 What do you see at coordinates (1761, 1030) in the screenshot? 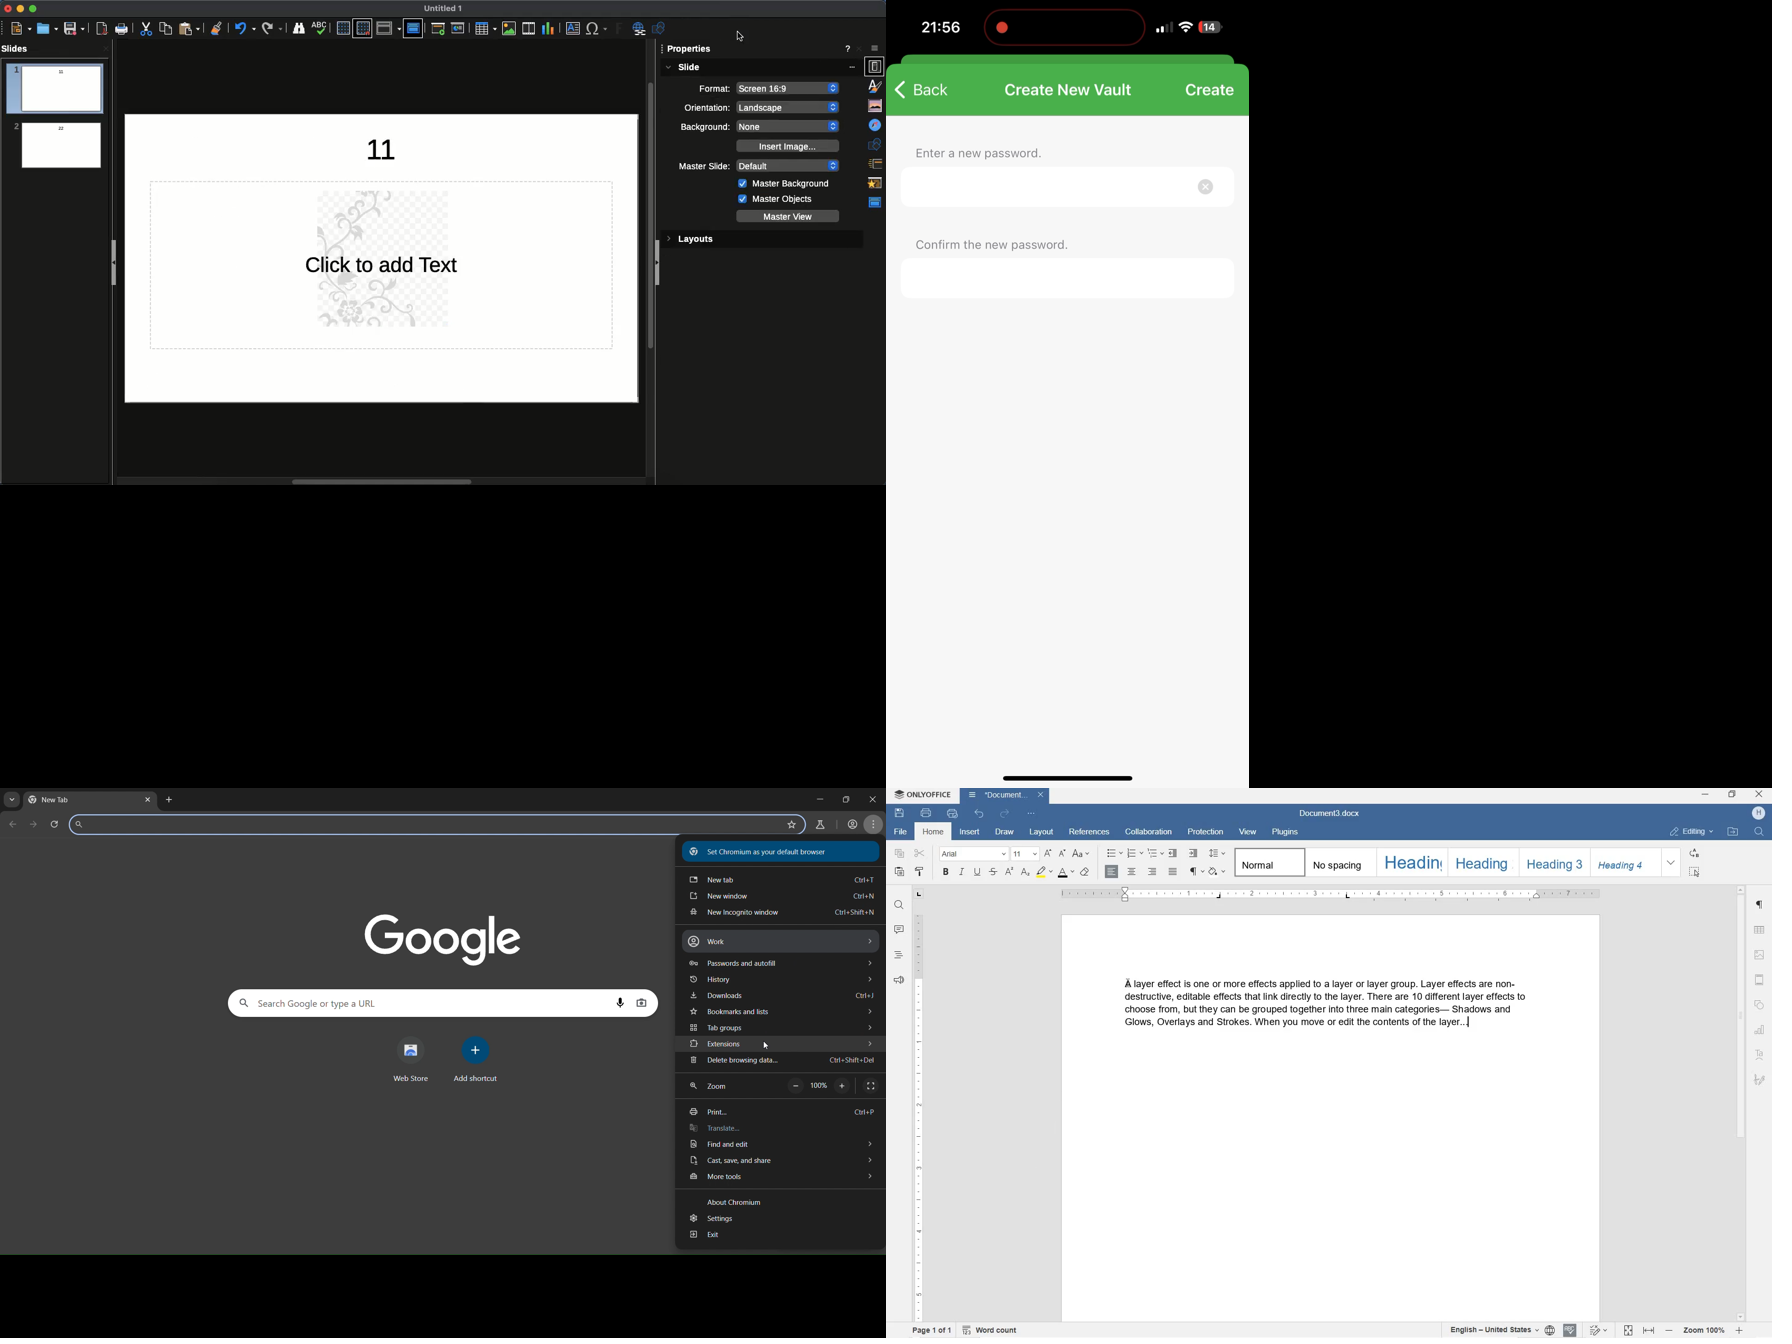
I see `CHART` at bounding box center [1761, 1030].